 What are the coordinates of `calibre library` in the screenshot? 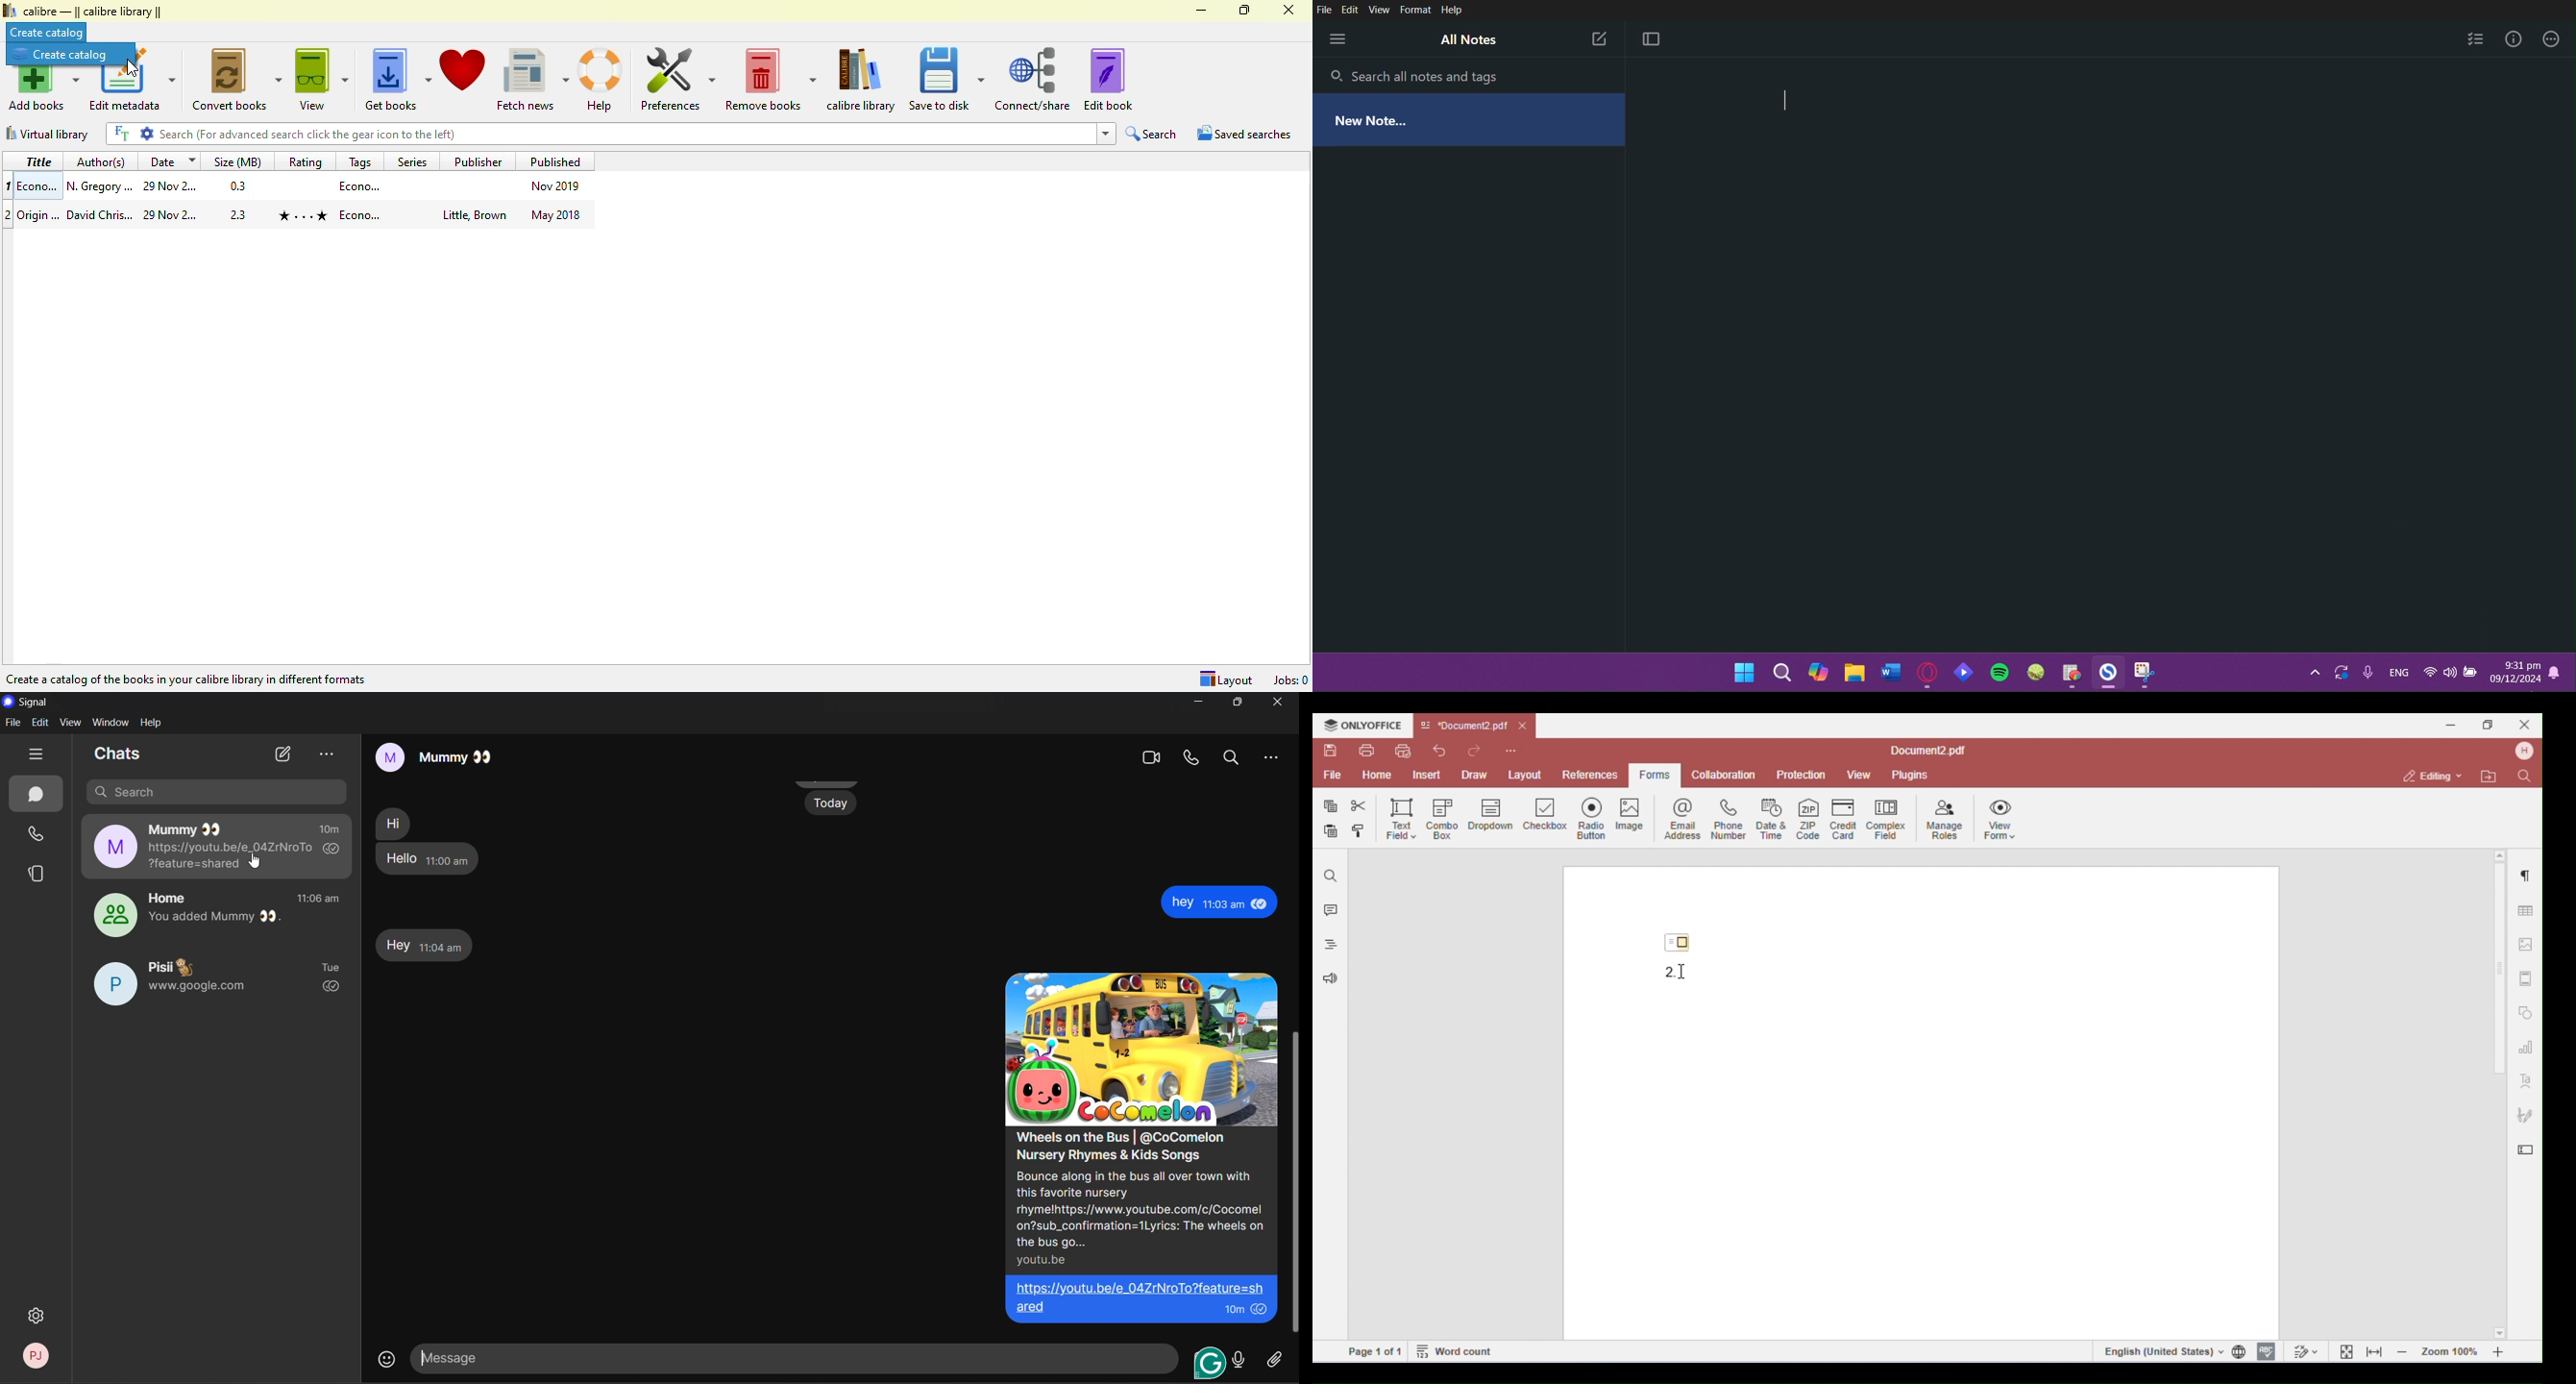 It's located at (92, 12).